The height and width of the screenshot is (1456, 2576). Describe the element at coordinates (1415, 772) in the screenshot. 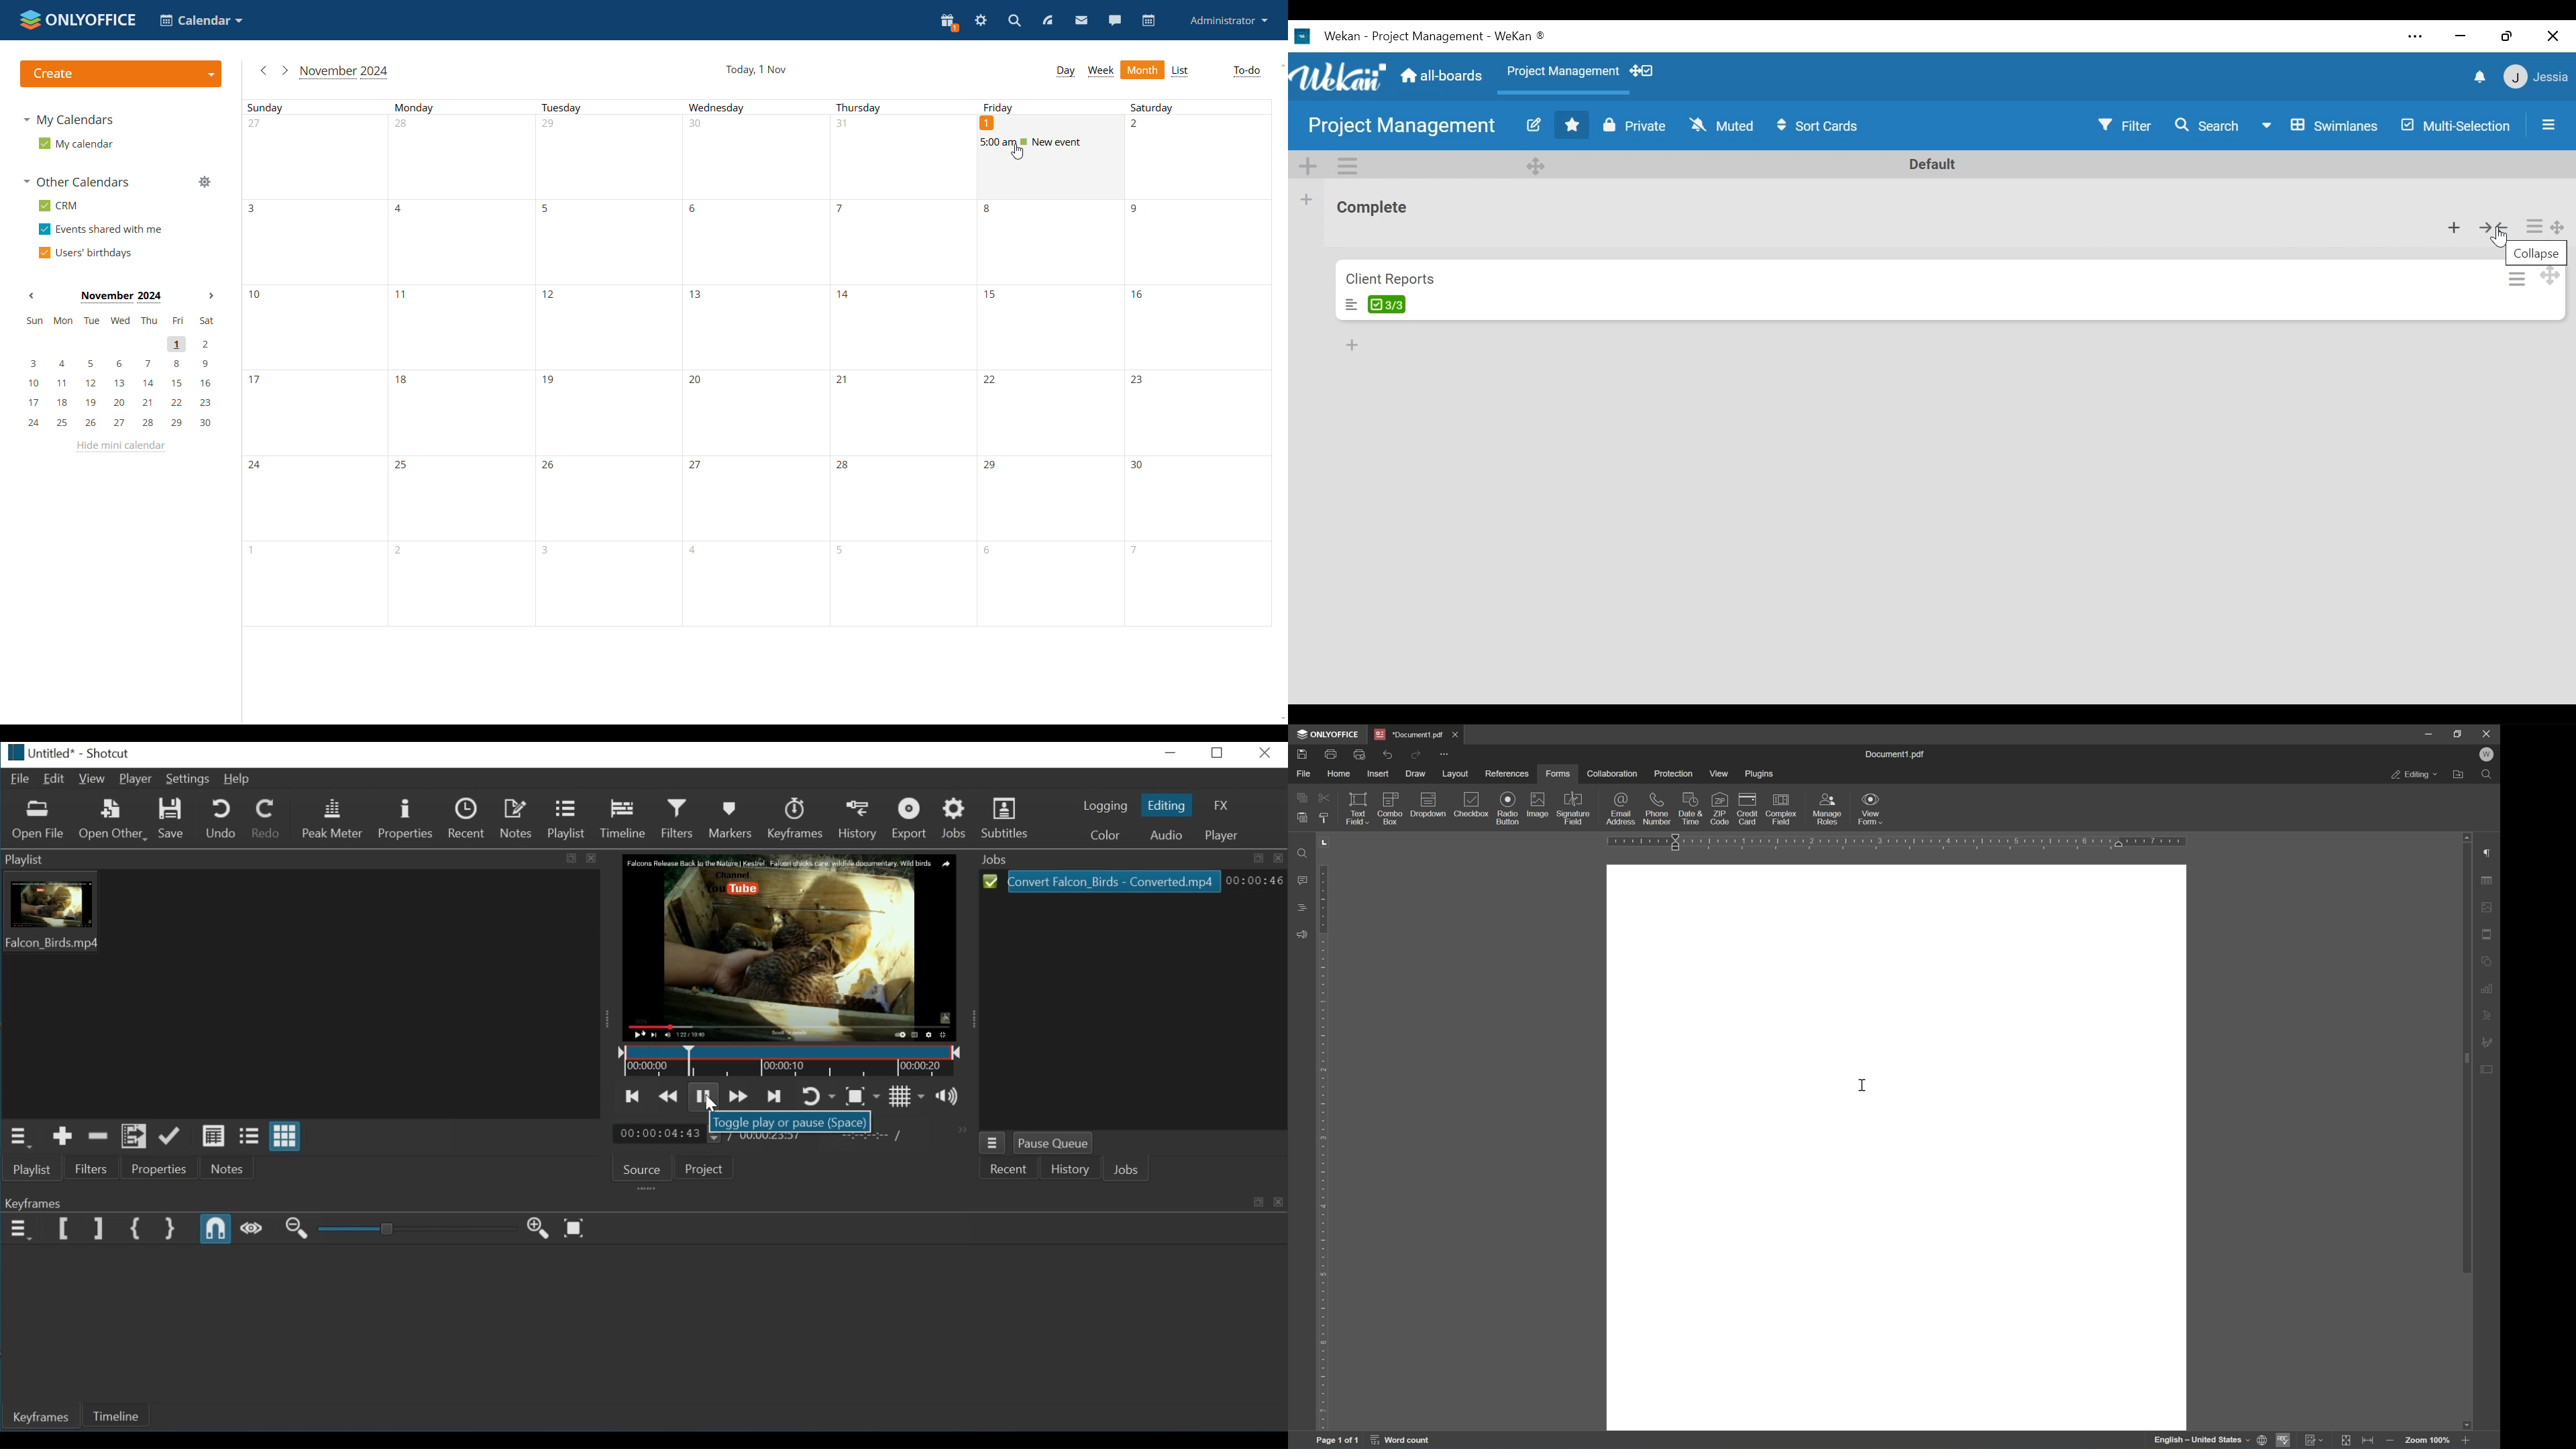

I see `draw` at that location.